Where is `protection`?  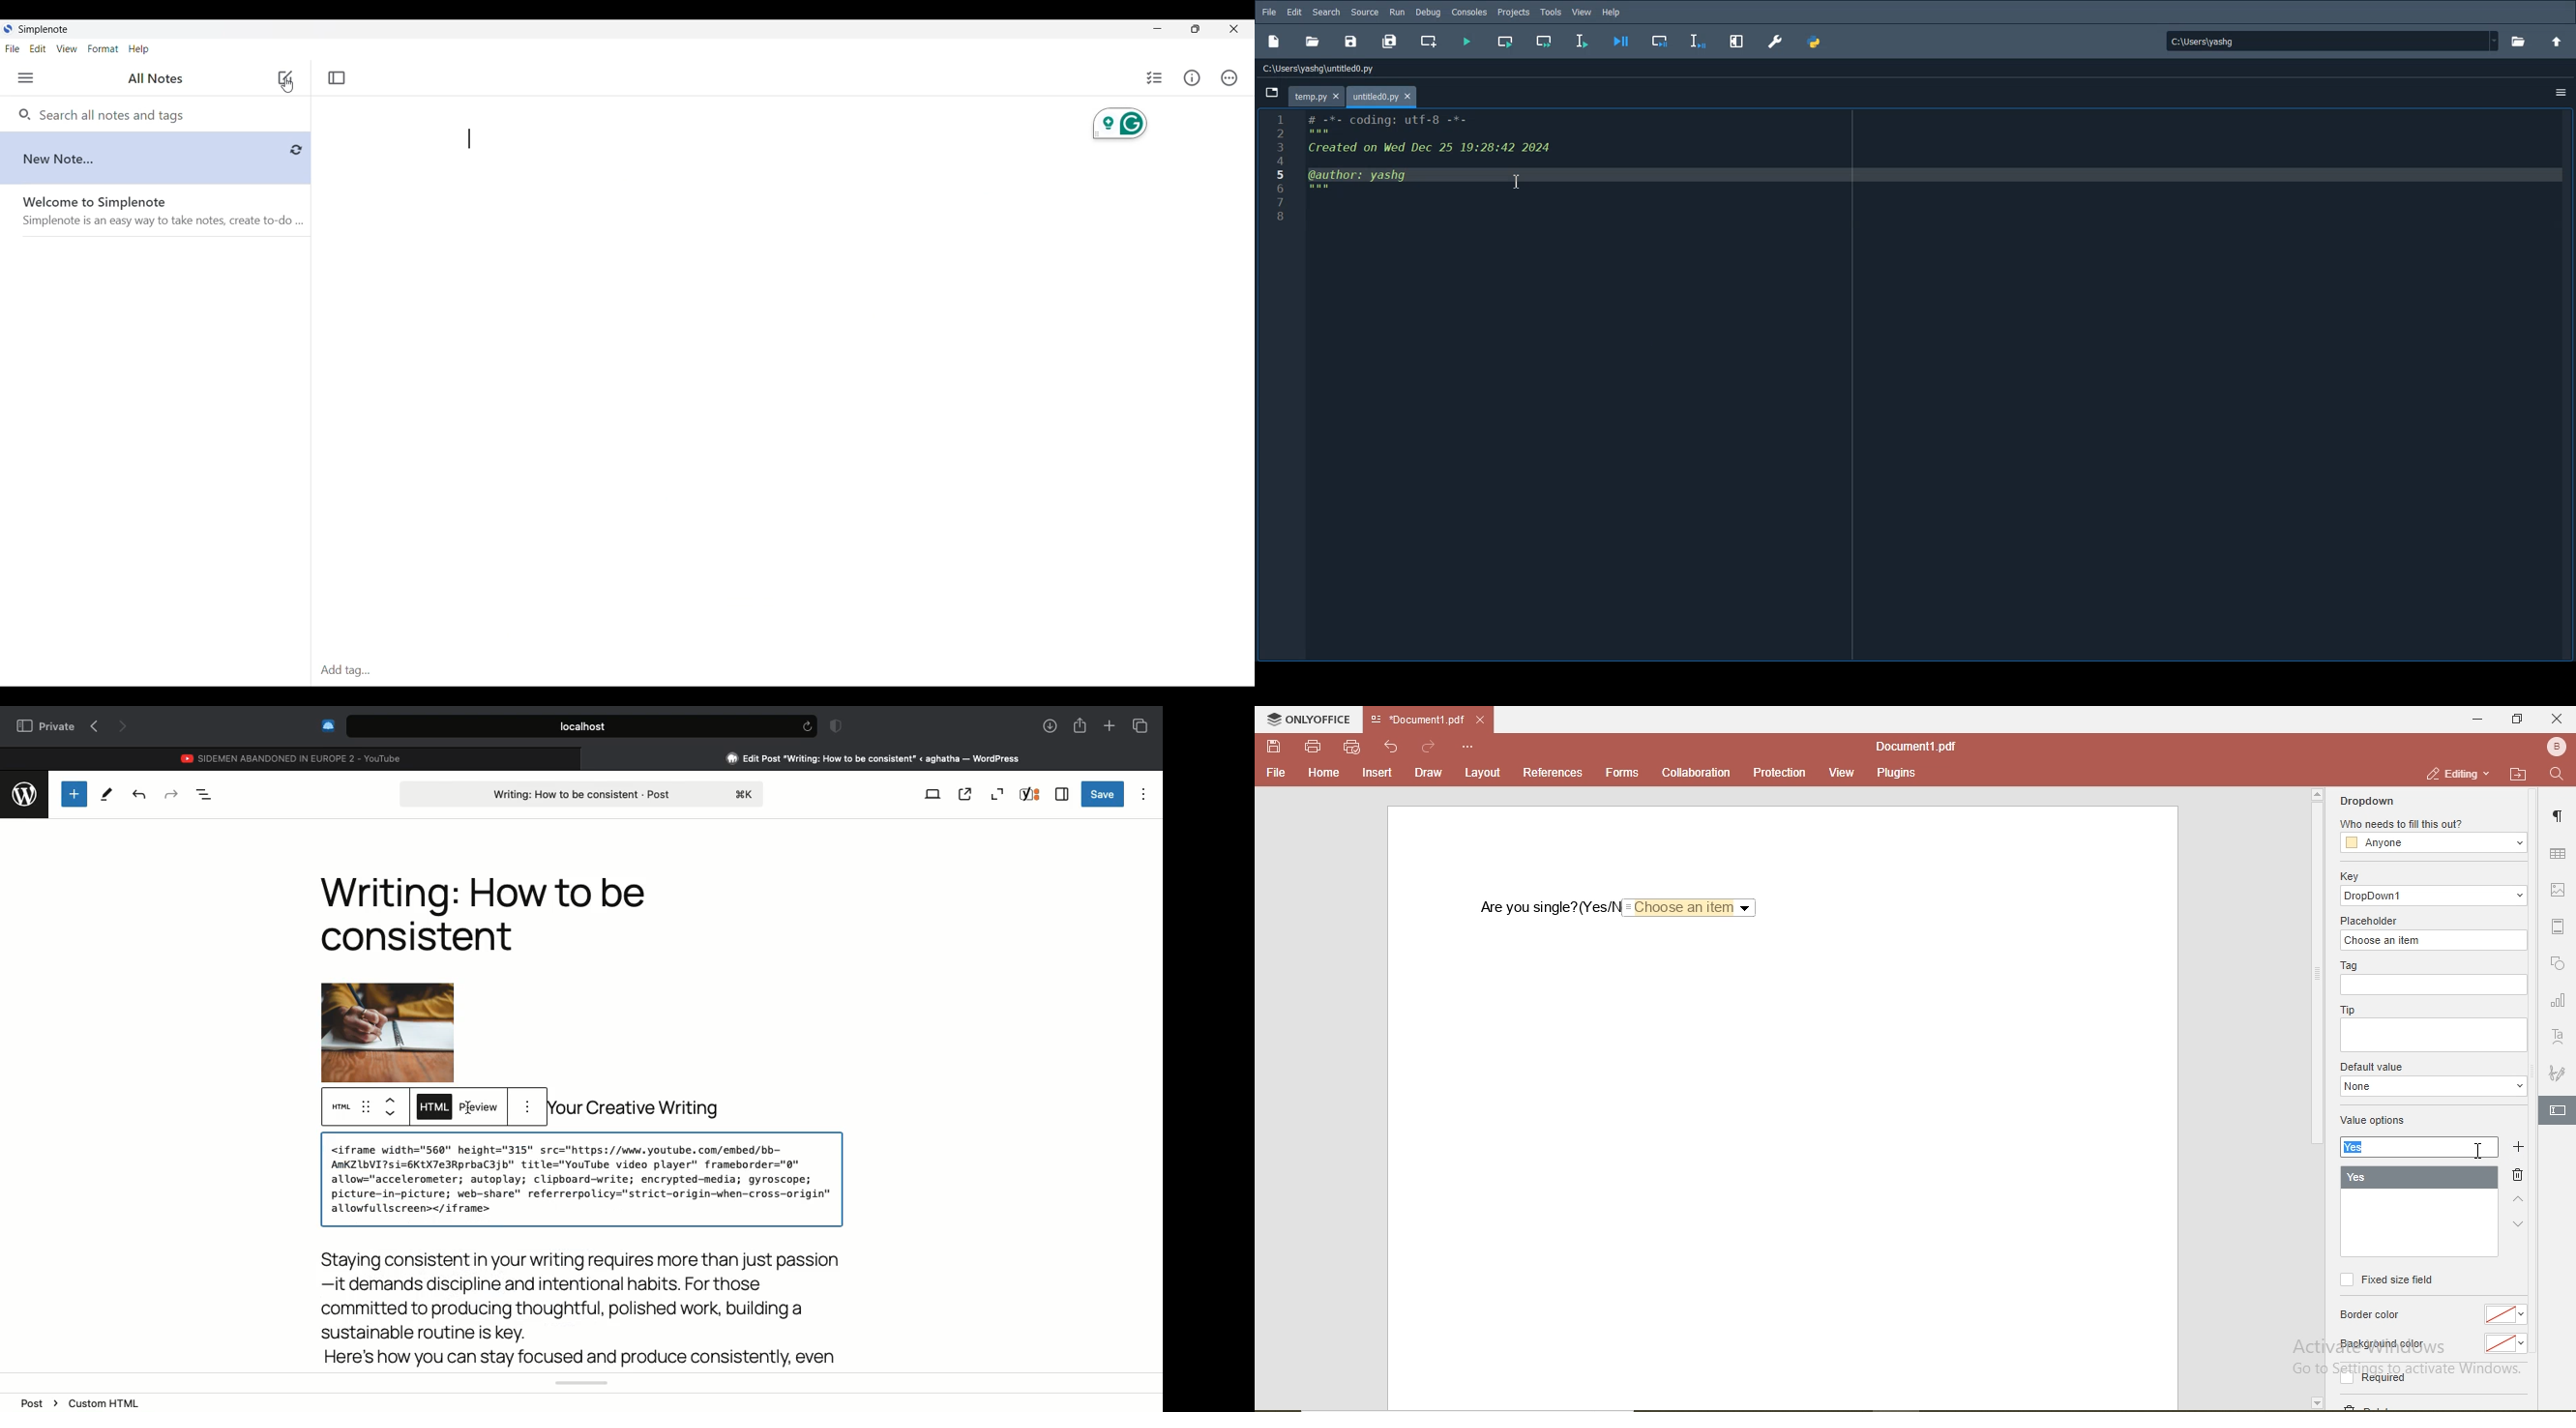
protection is located at coordinates (1781, 772).